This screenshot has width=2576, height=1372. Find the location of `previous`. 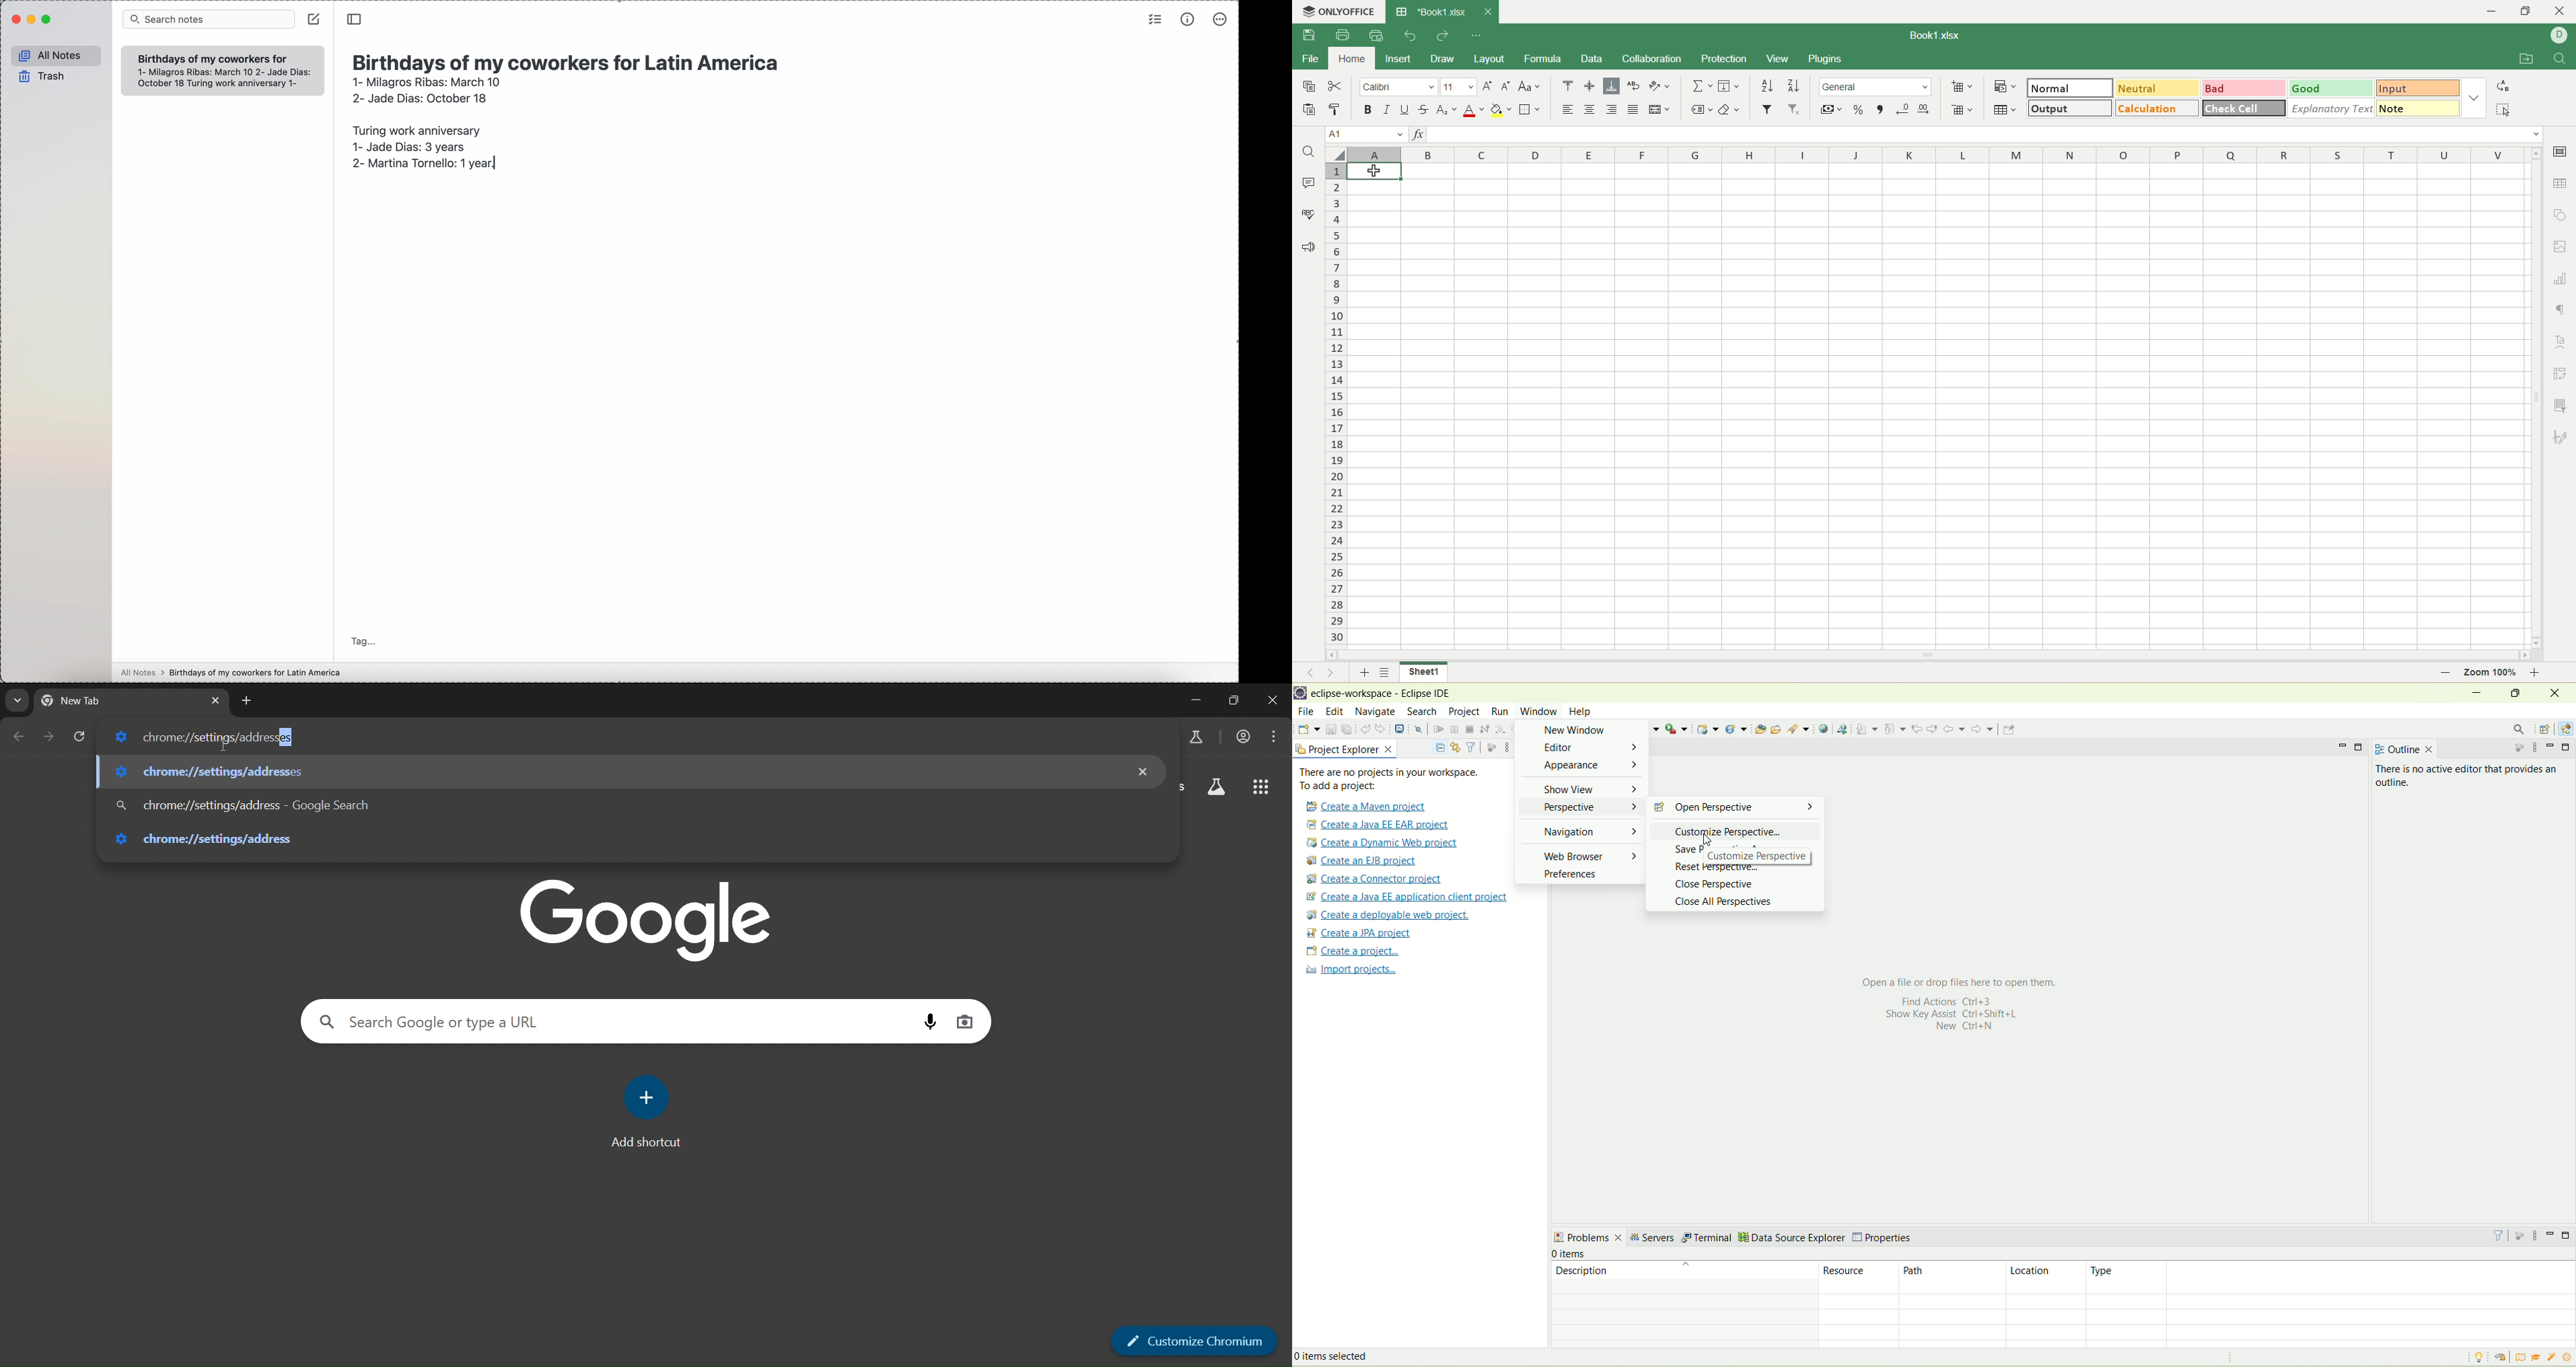

previous is located at coordinates (1307, 674).